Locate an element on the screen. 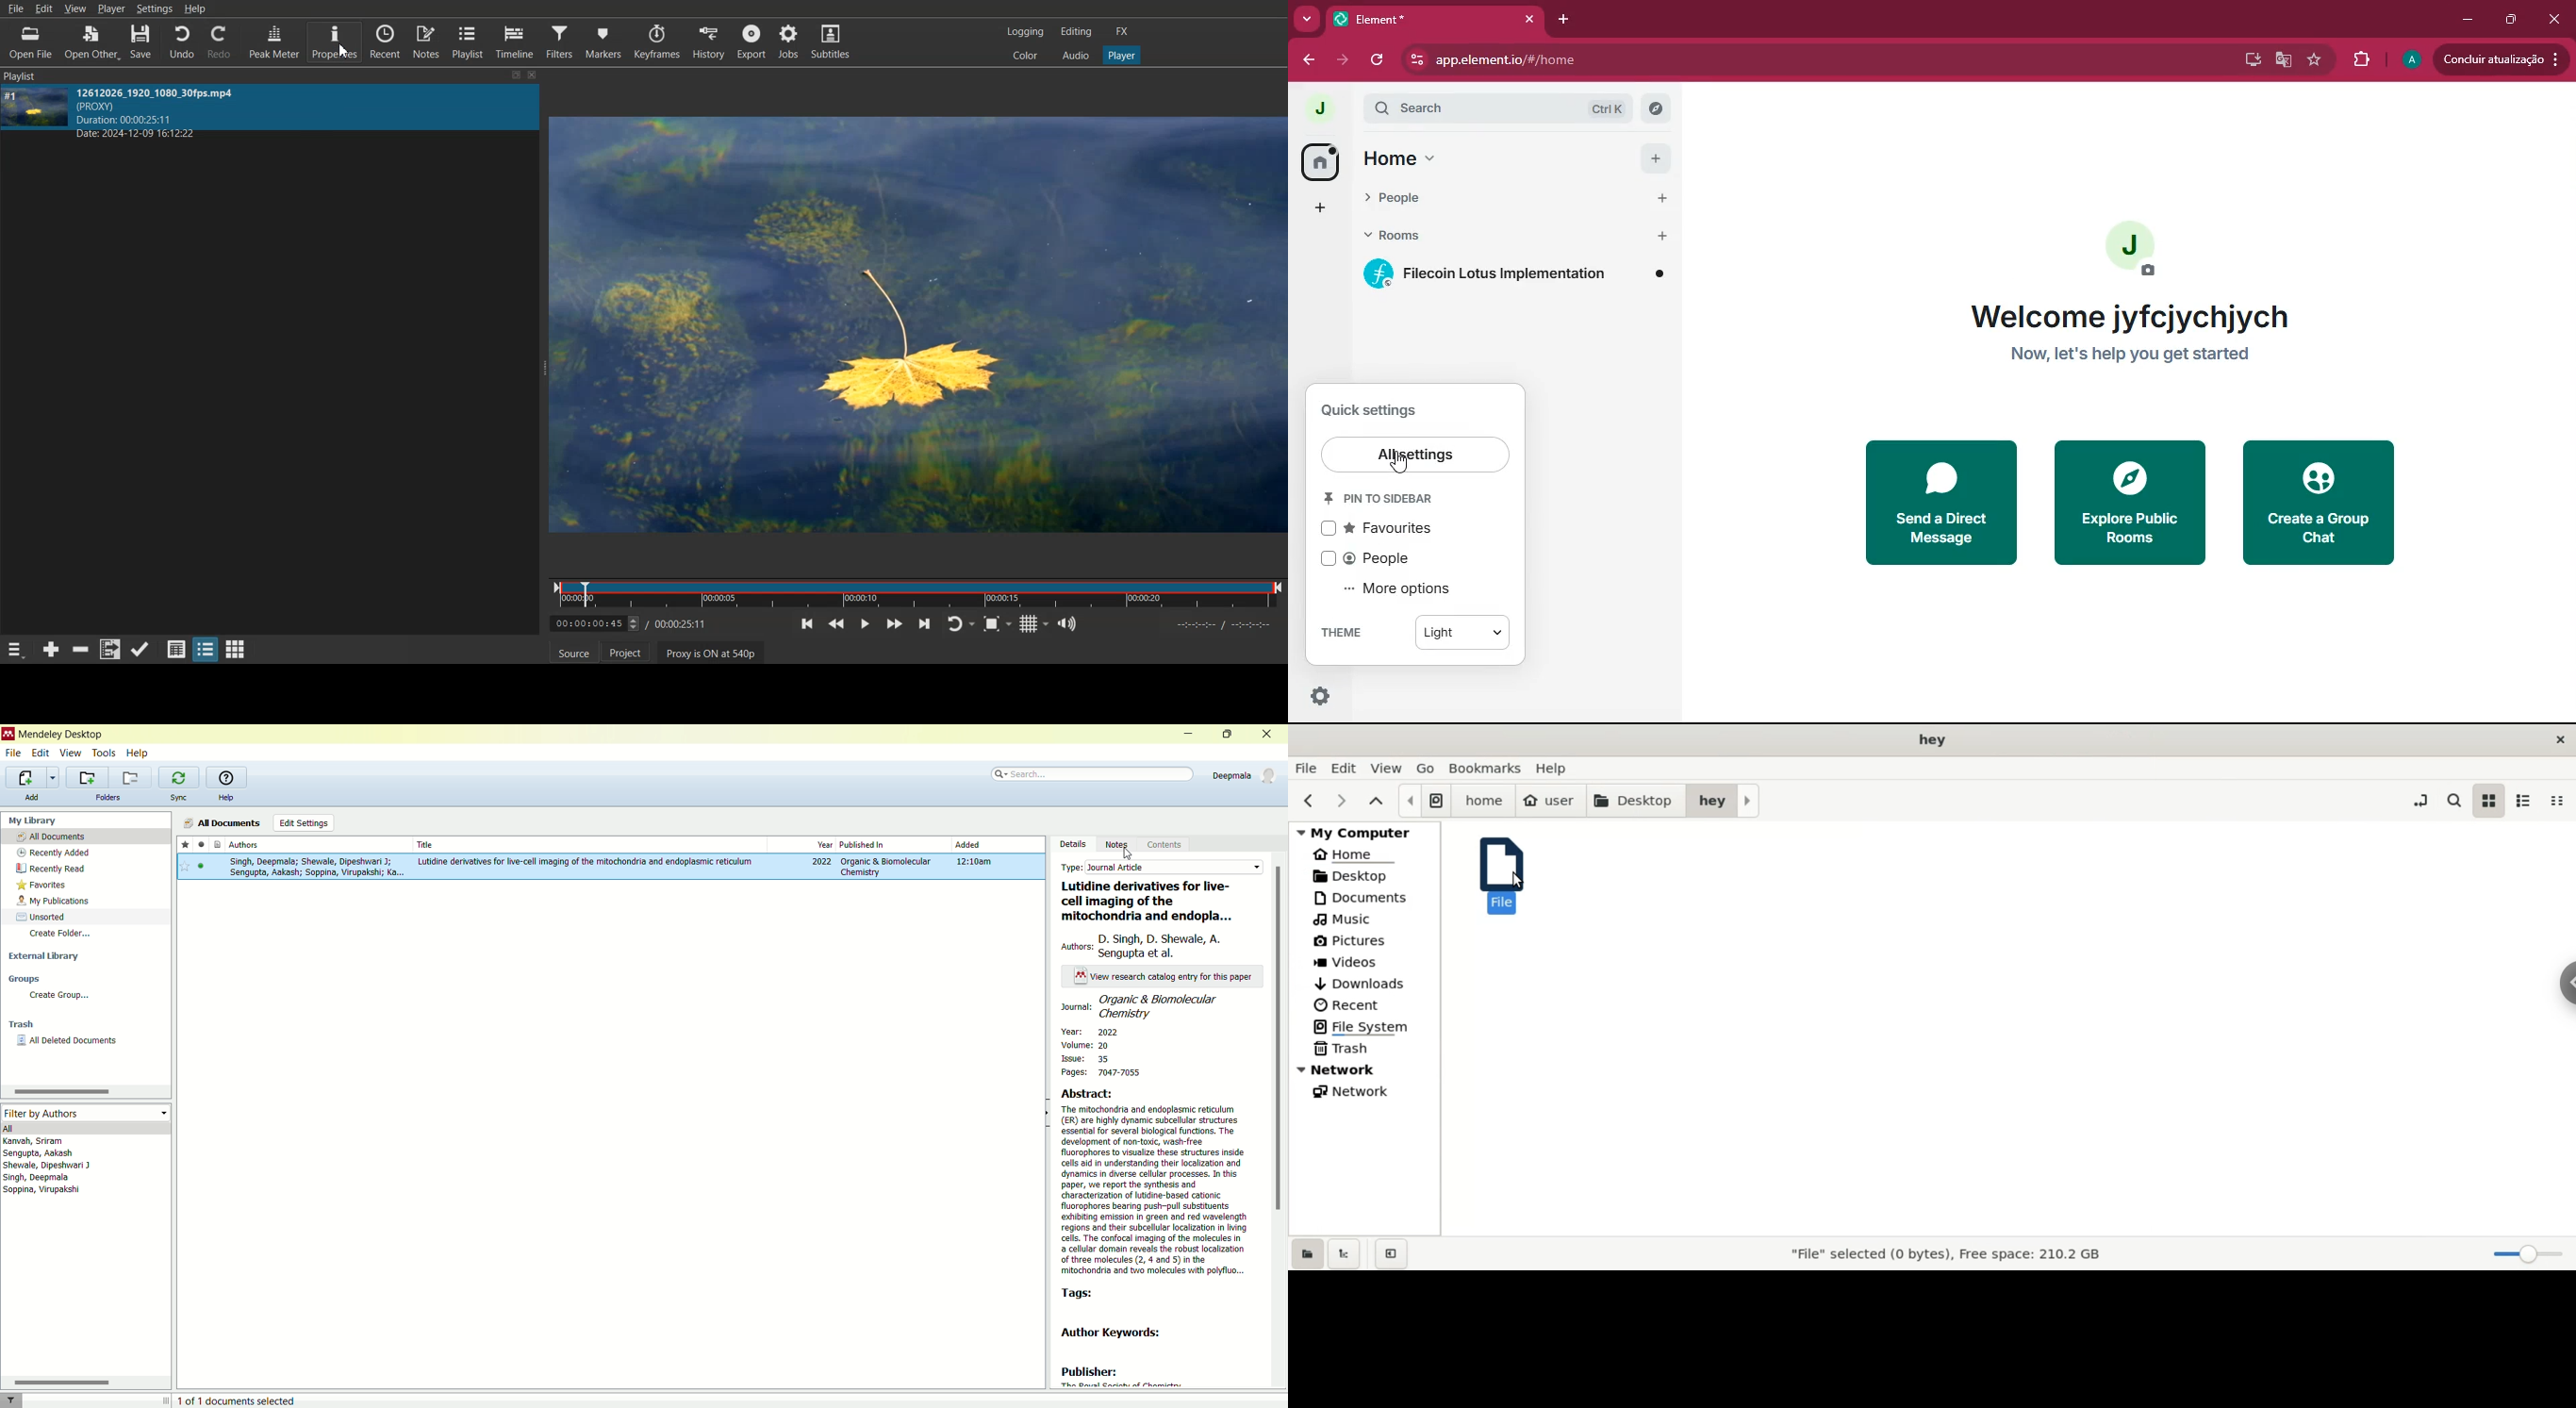  Vertical scrollbar is located at coordinates (1280, 1040).